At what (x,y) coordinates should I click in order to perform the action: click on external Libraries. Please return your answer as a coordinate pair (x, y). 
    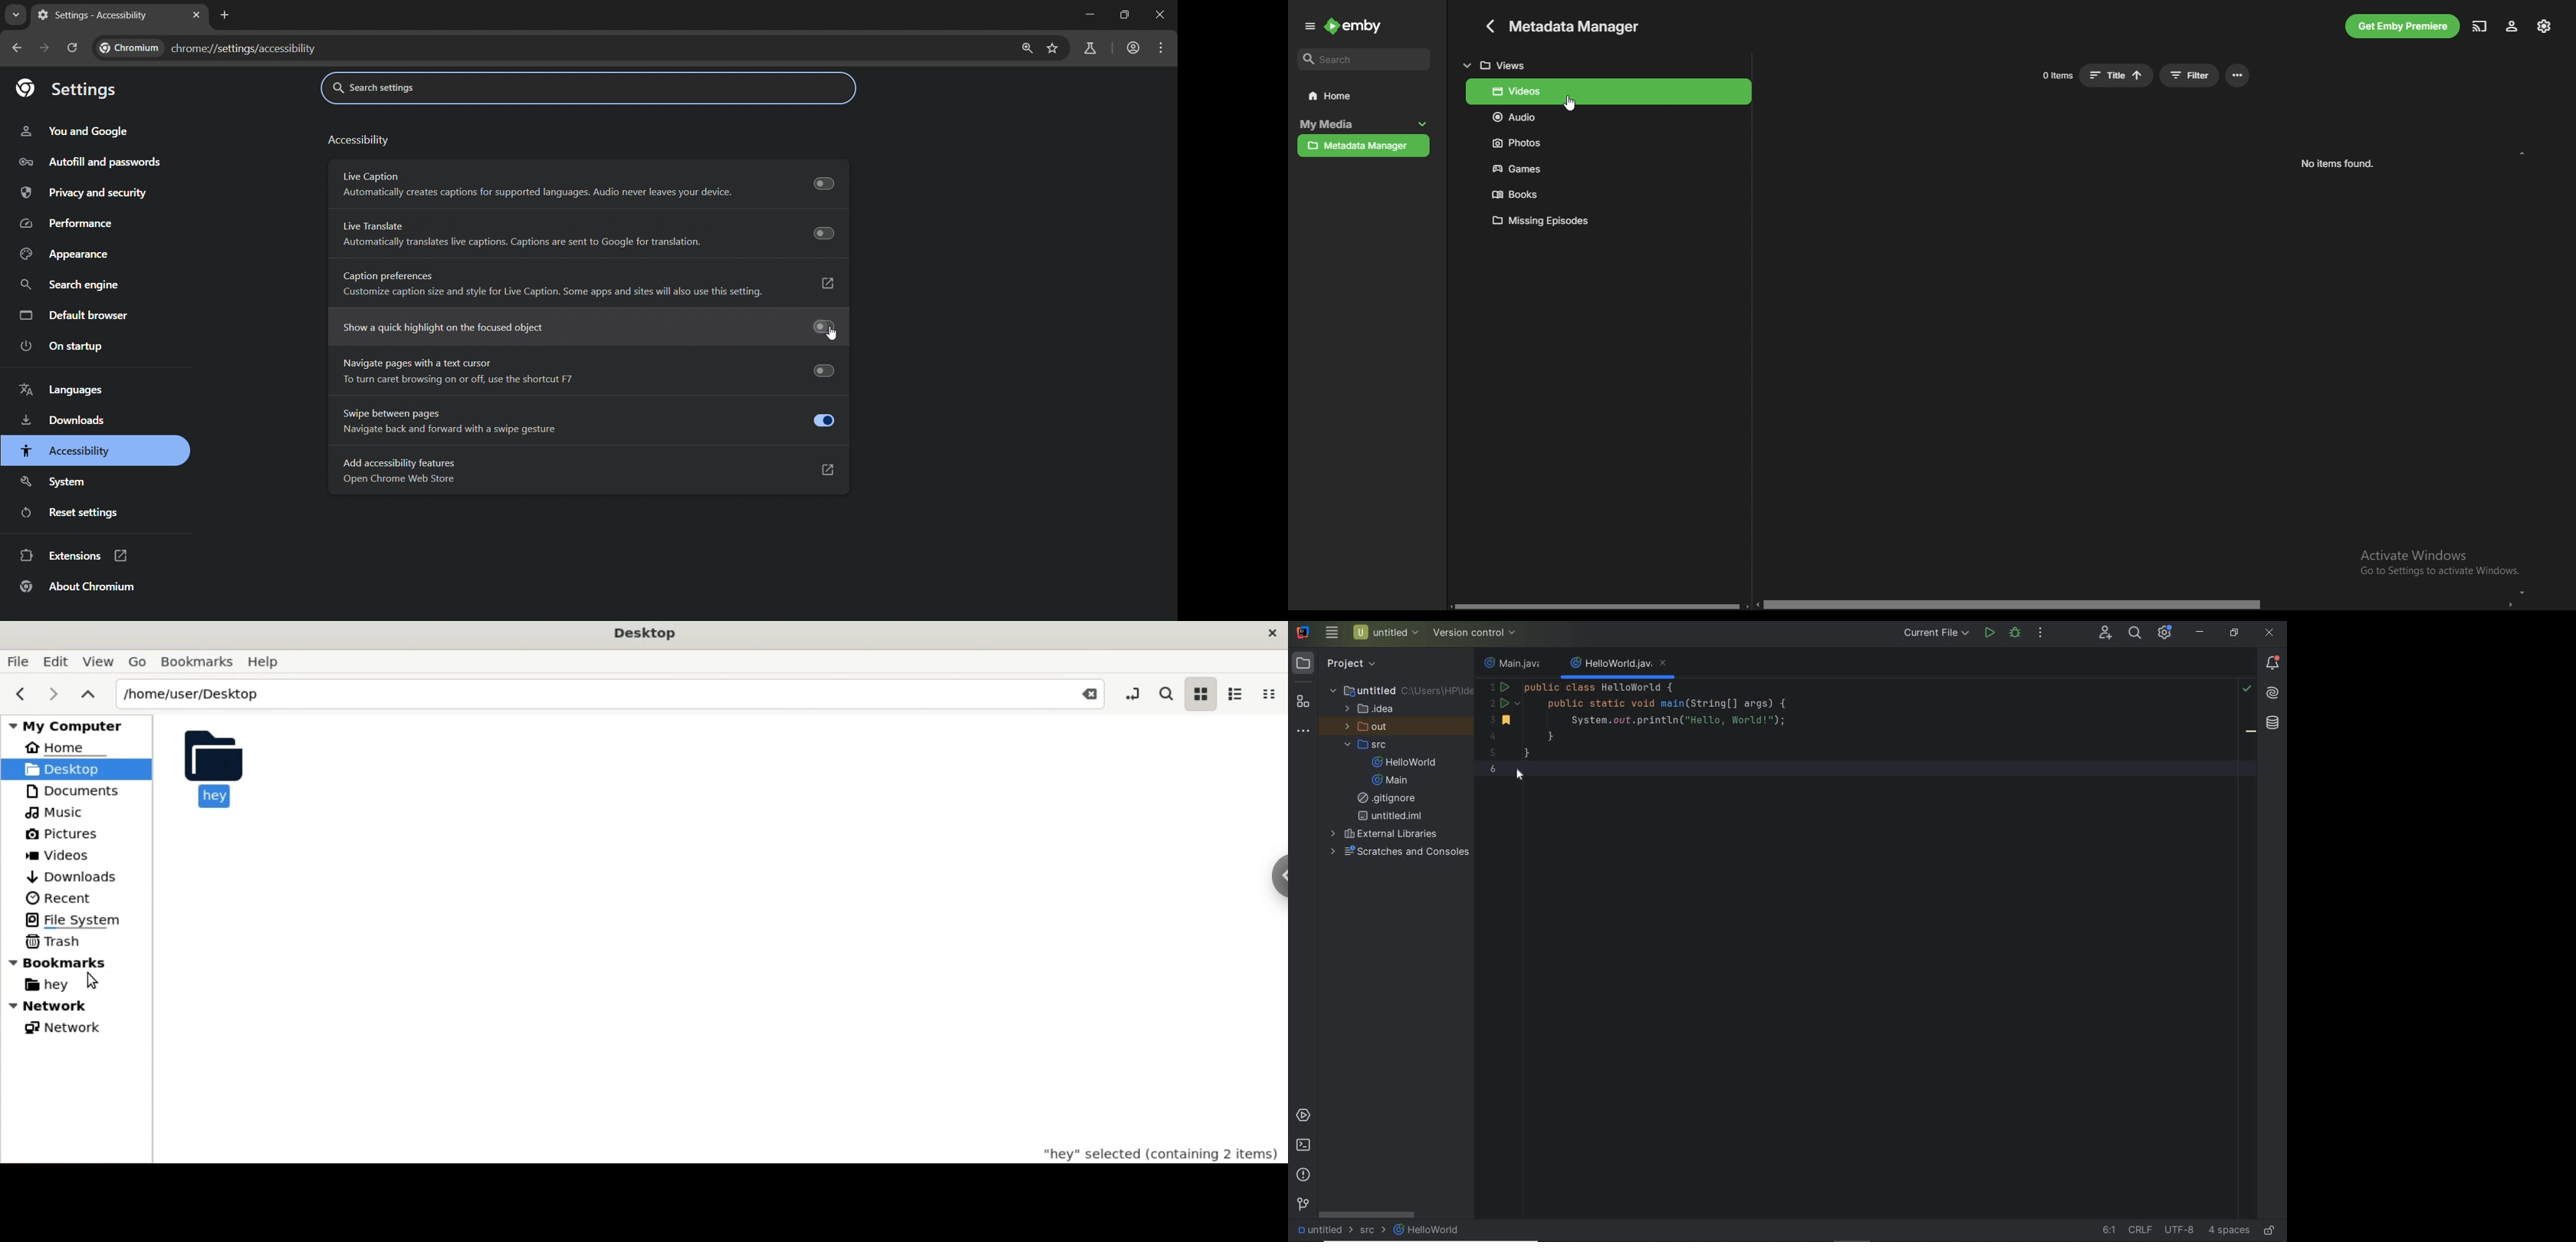
    Looking at the image, I should click on (1384, 833).